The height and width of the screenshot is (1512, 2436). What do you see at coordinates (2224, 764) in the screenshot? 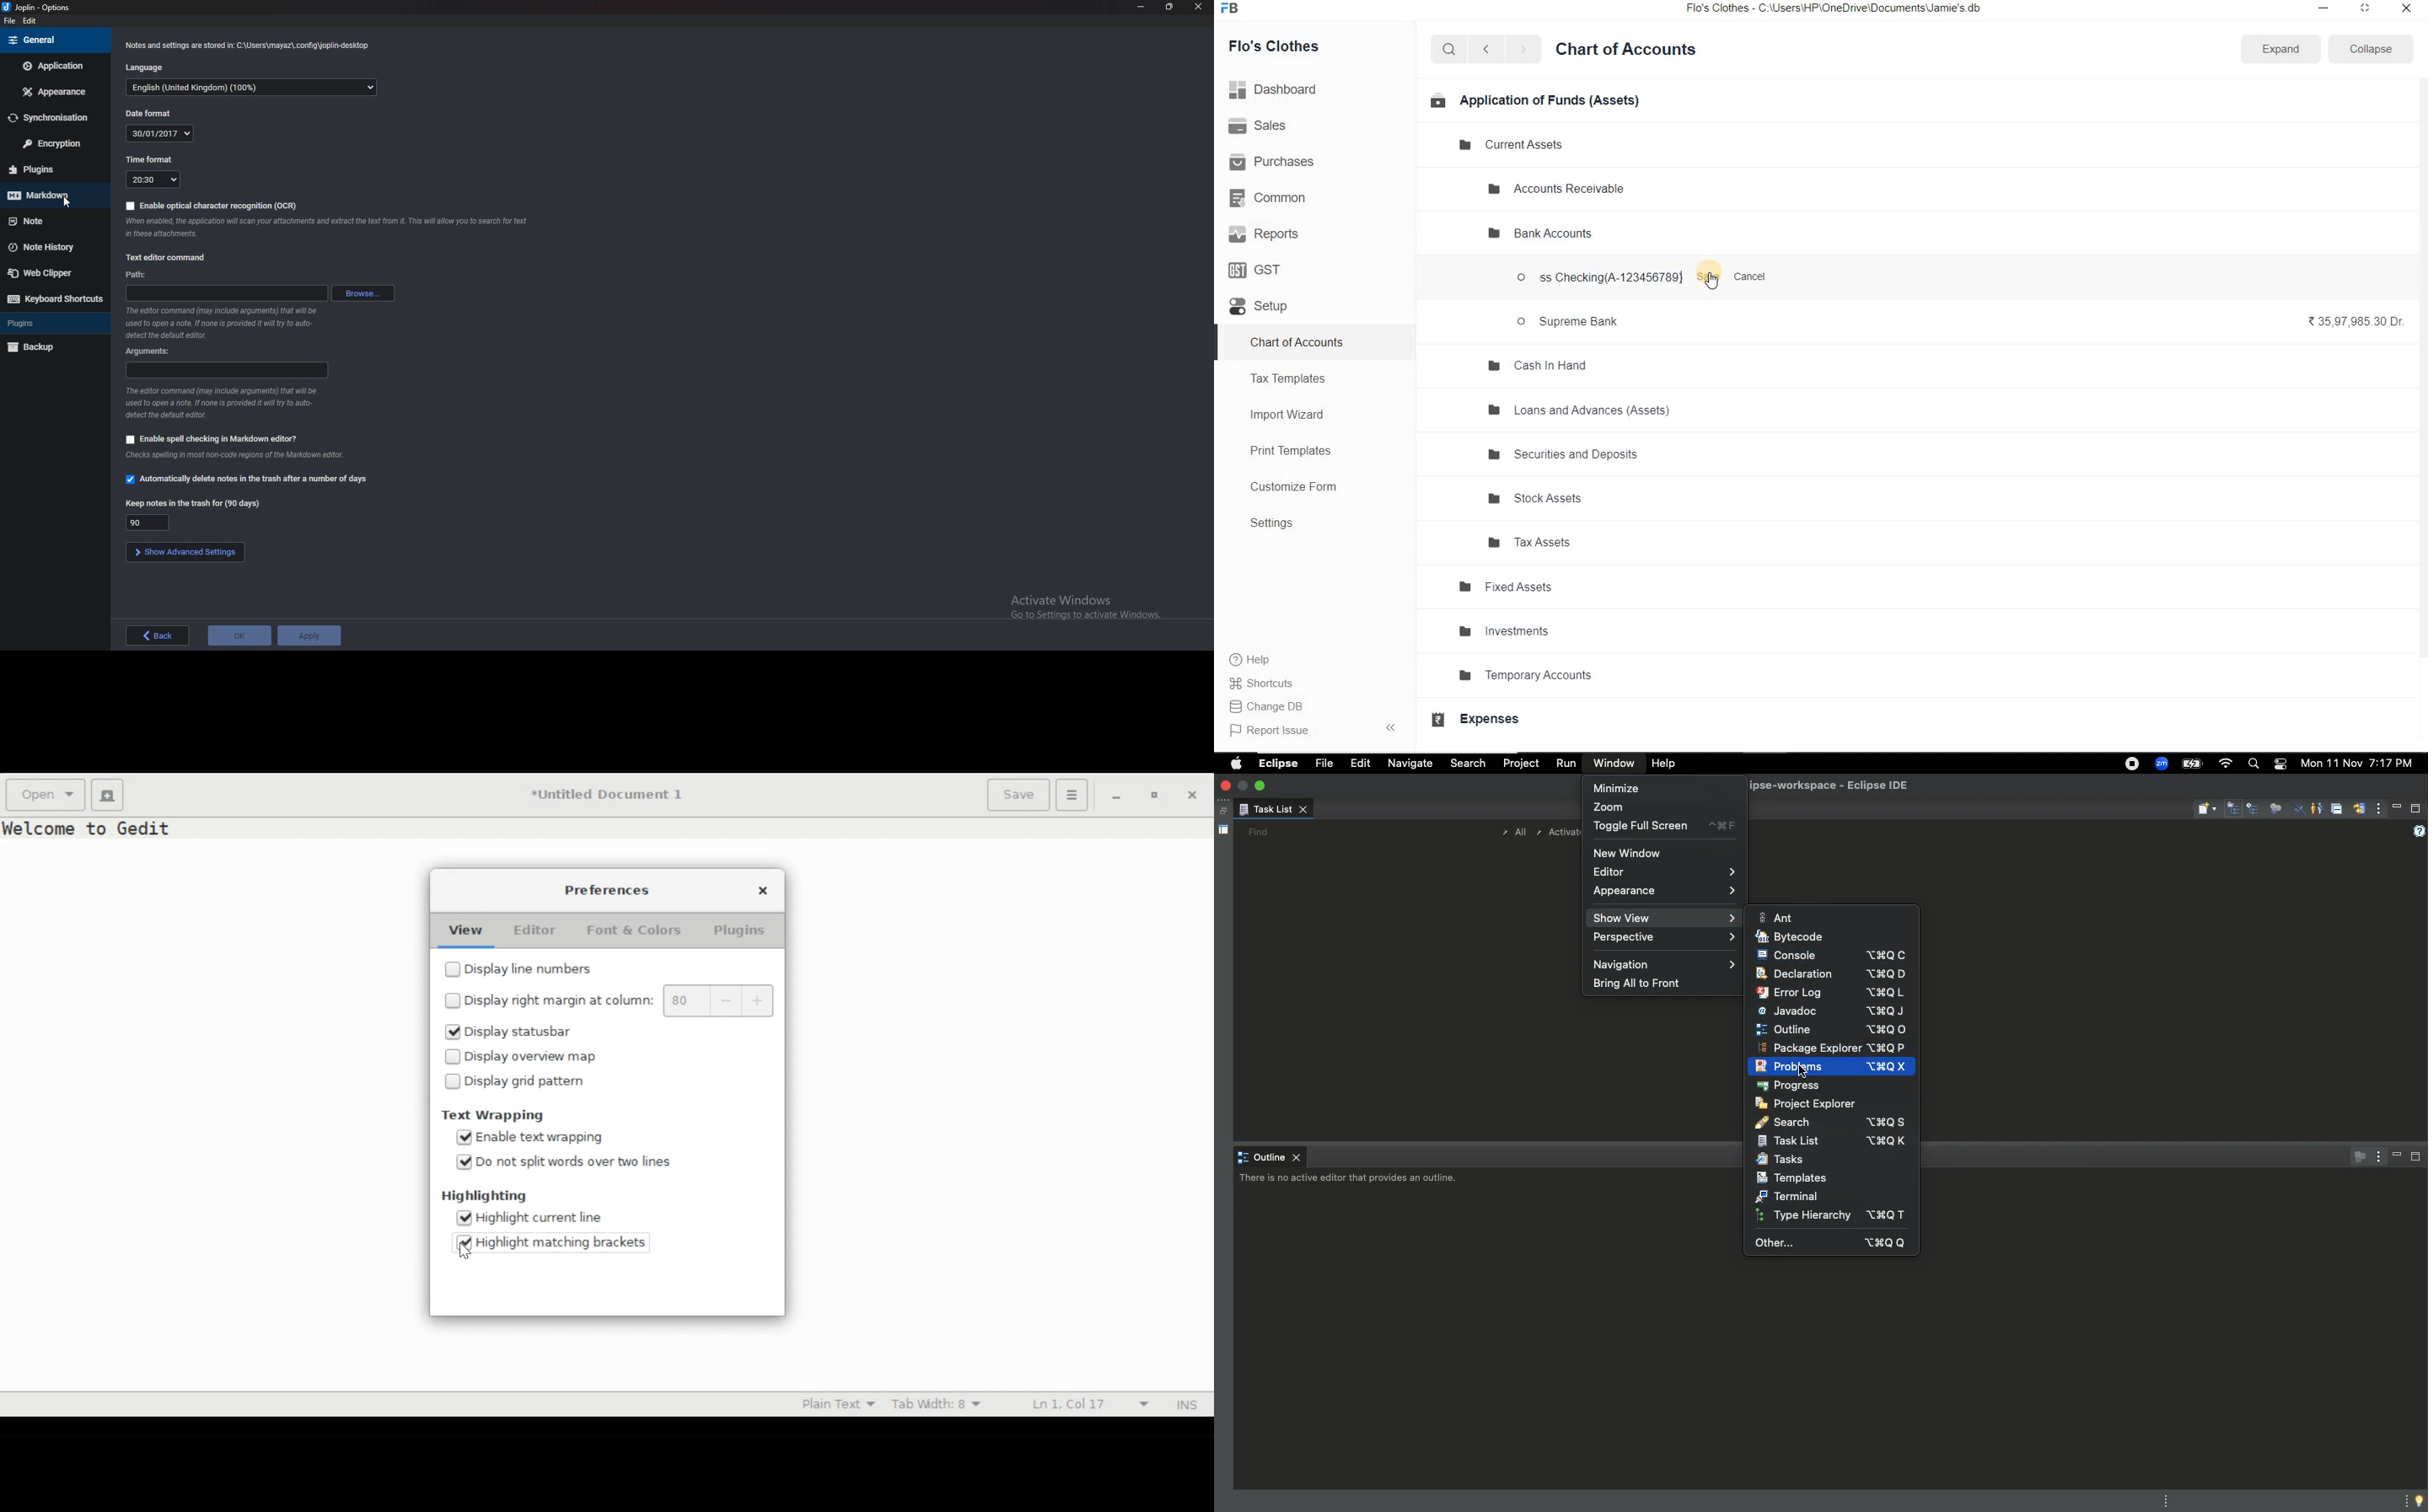
I see `Internet` at bounding box center [2224, 764].